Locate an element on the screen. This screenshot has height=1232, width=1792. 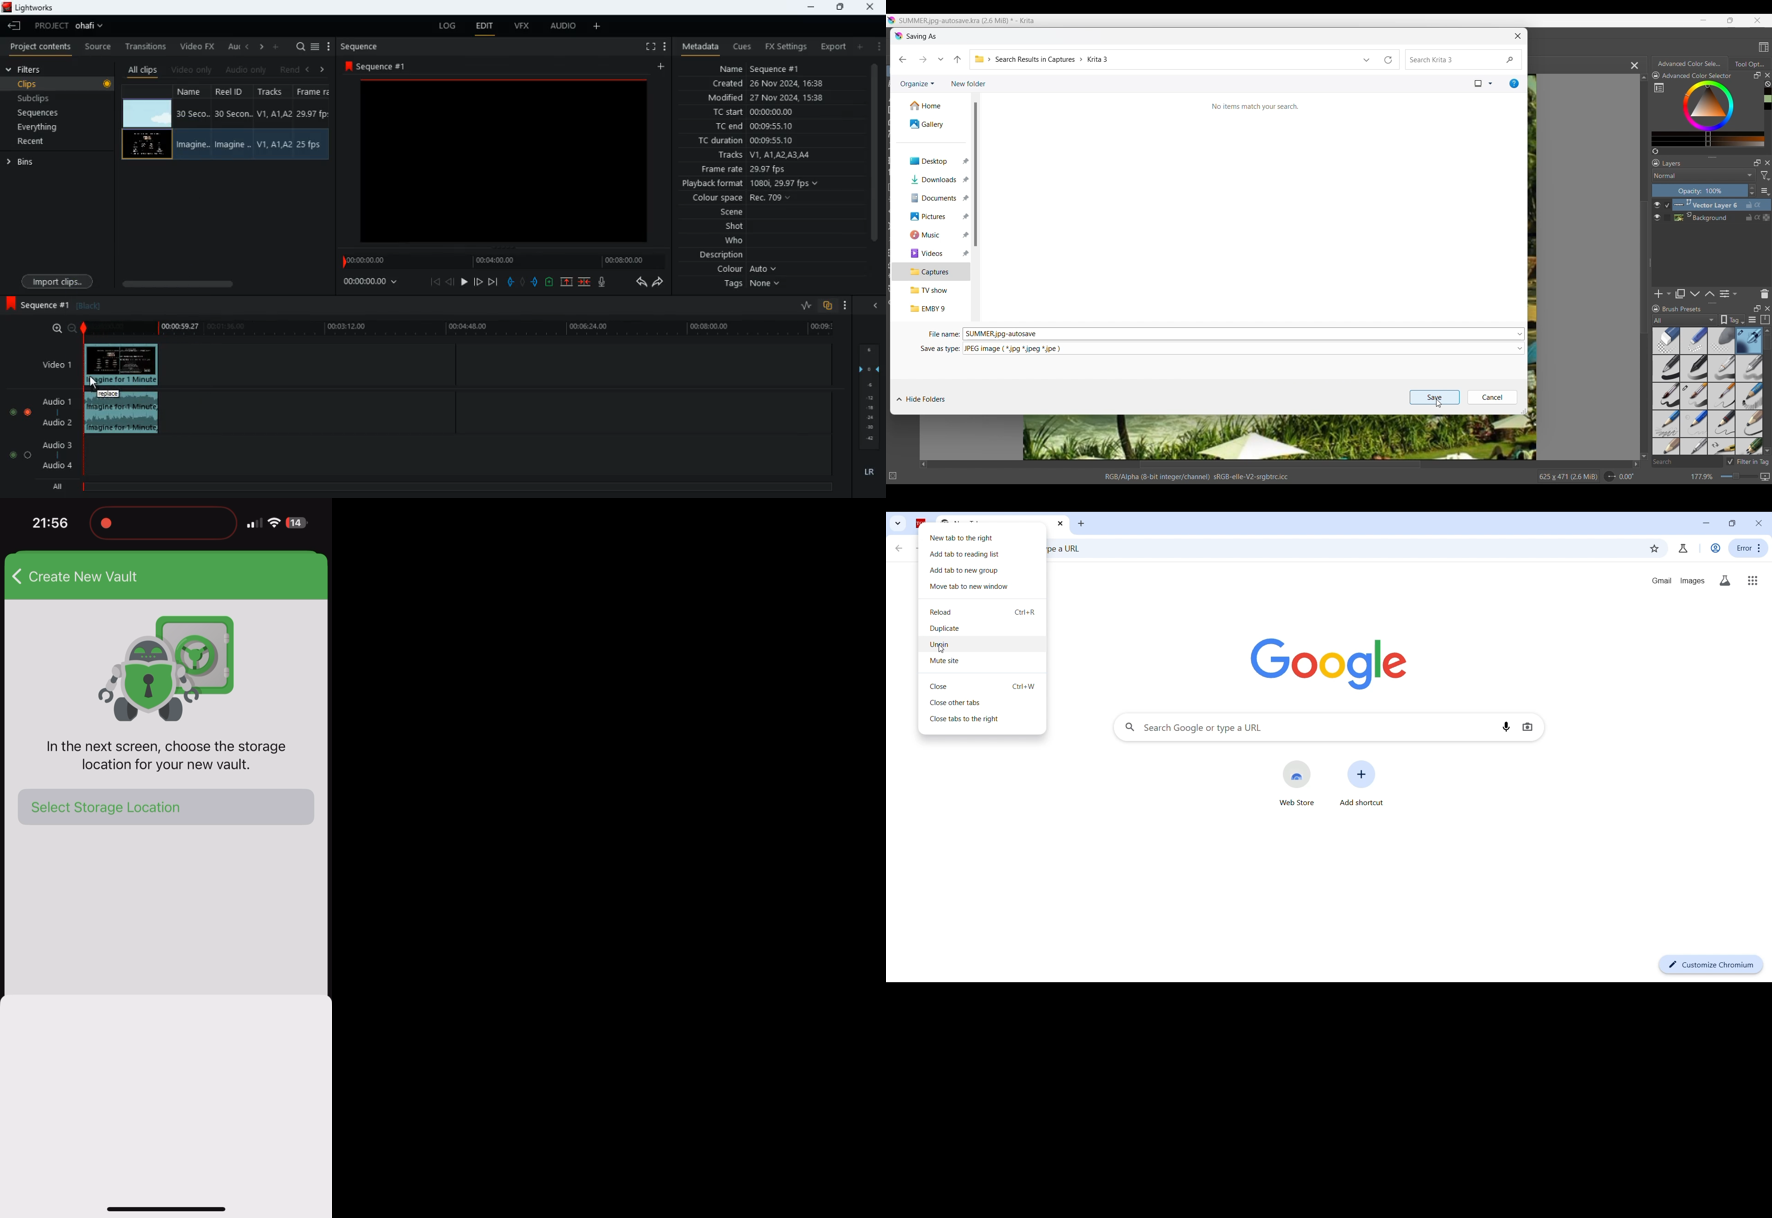
Show the tag box options is located at coordinates (1732, 320).